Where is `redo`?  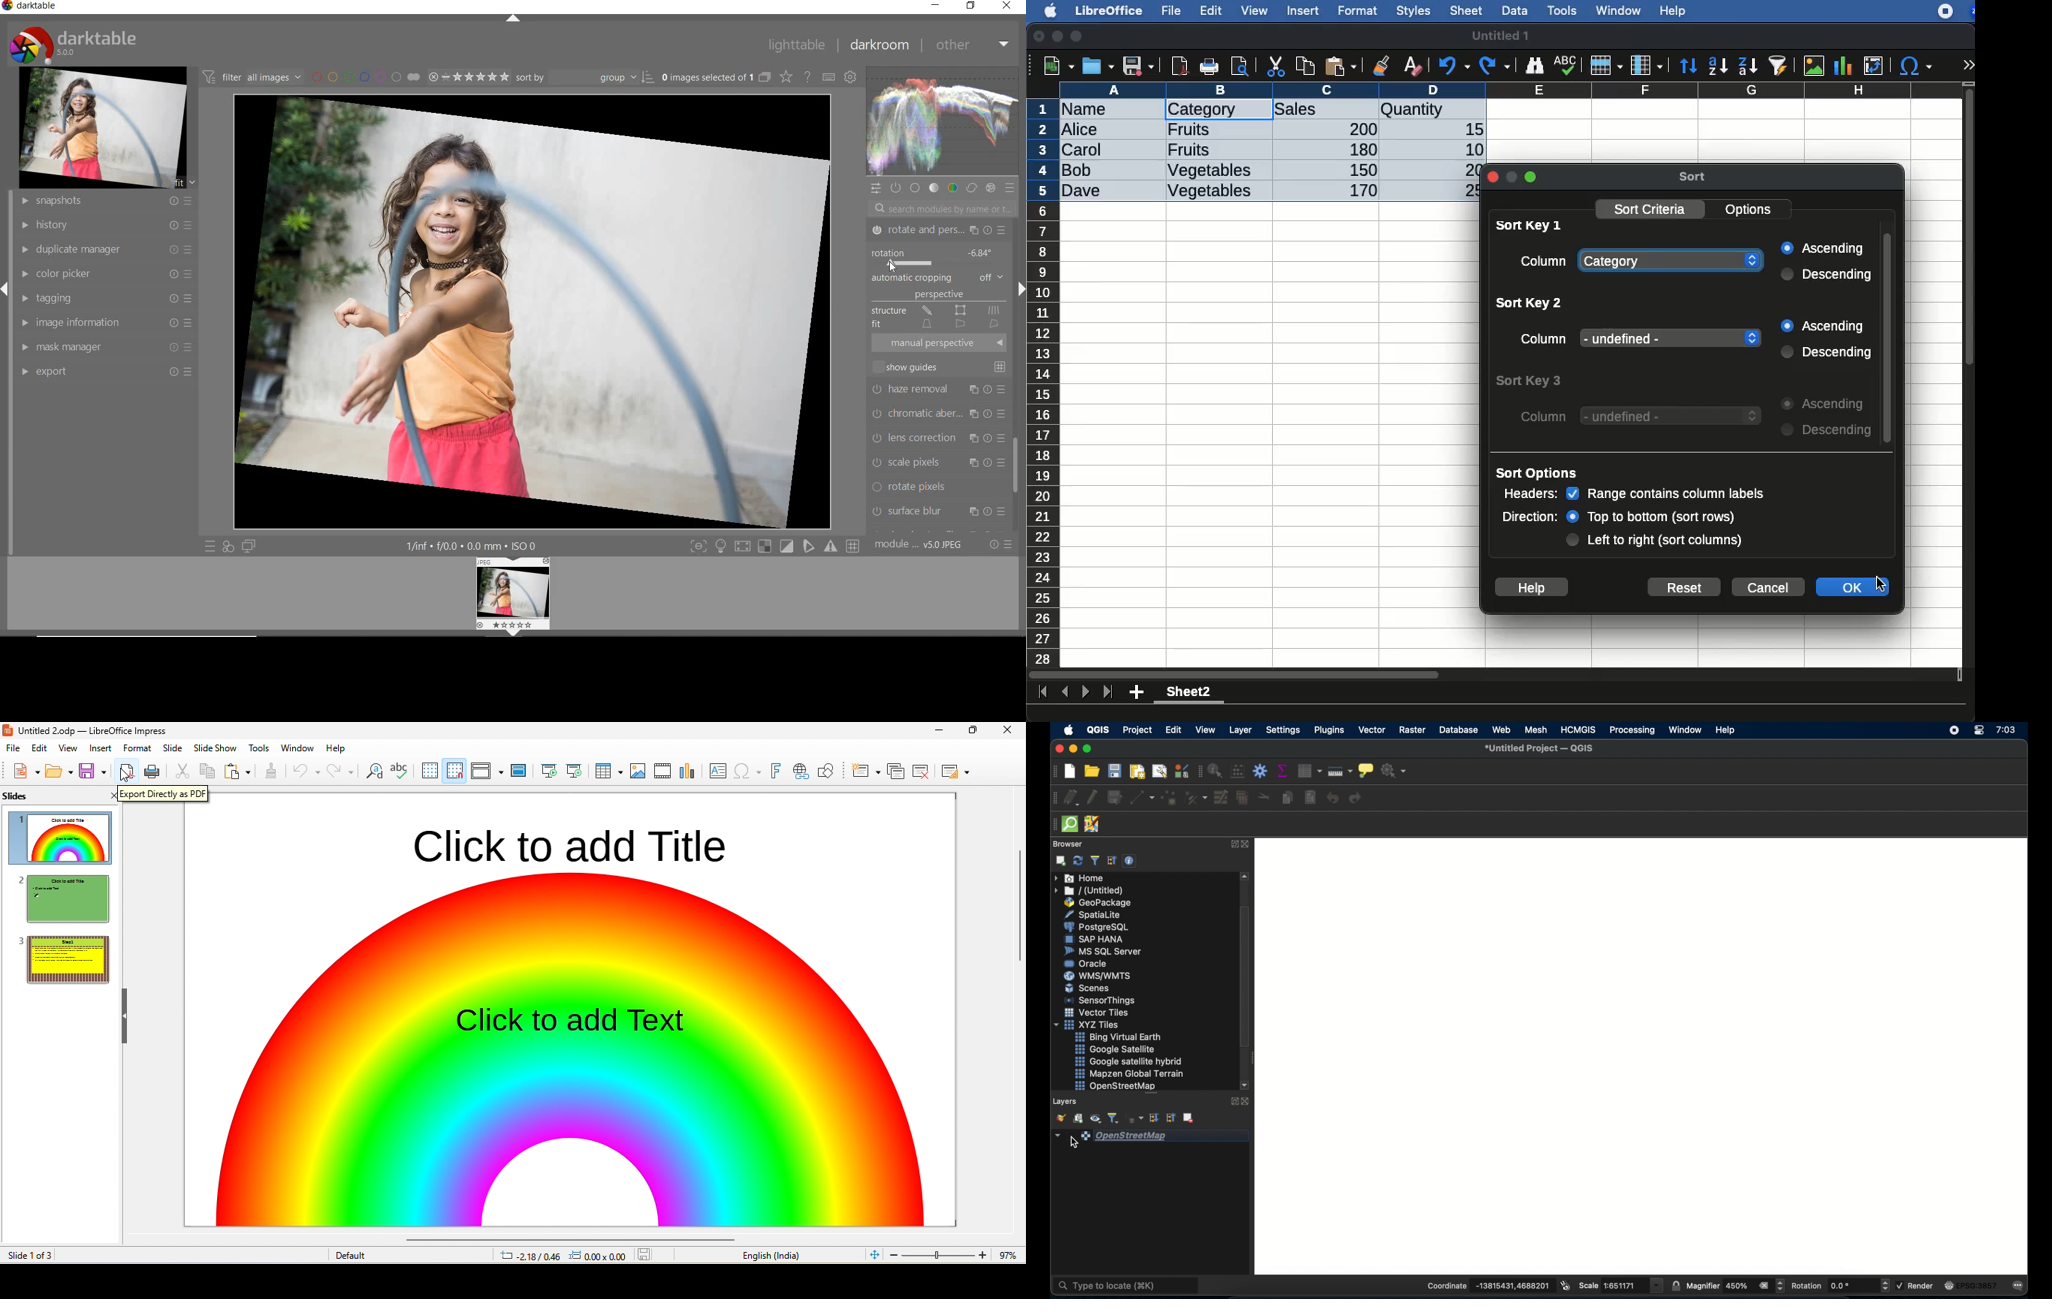 redo is located at coordinates (340, 770).